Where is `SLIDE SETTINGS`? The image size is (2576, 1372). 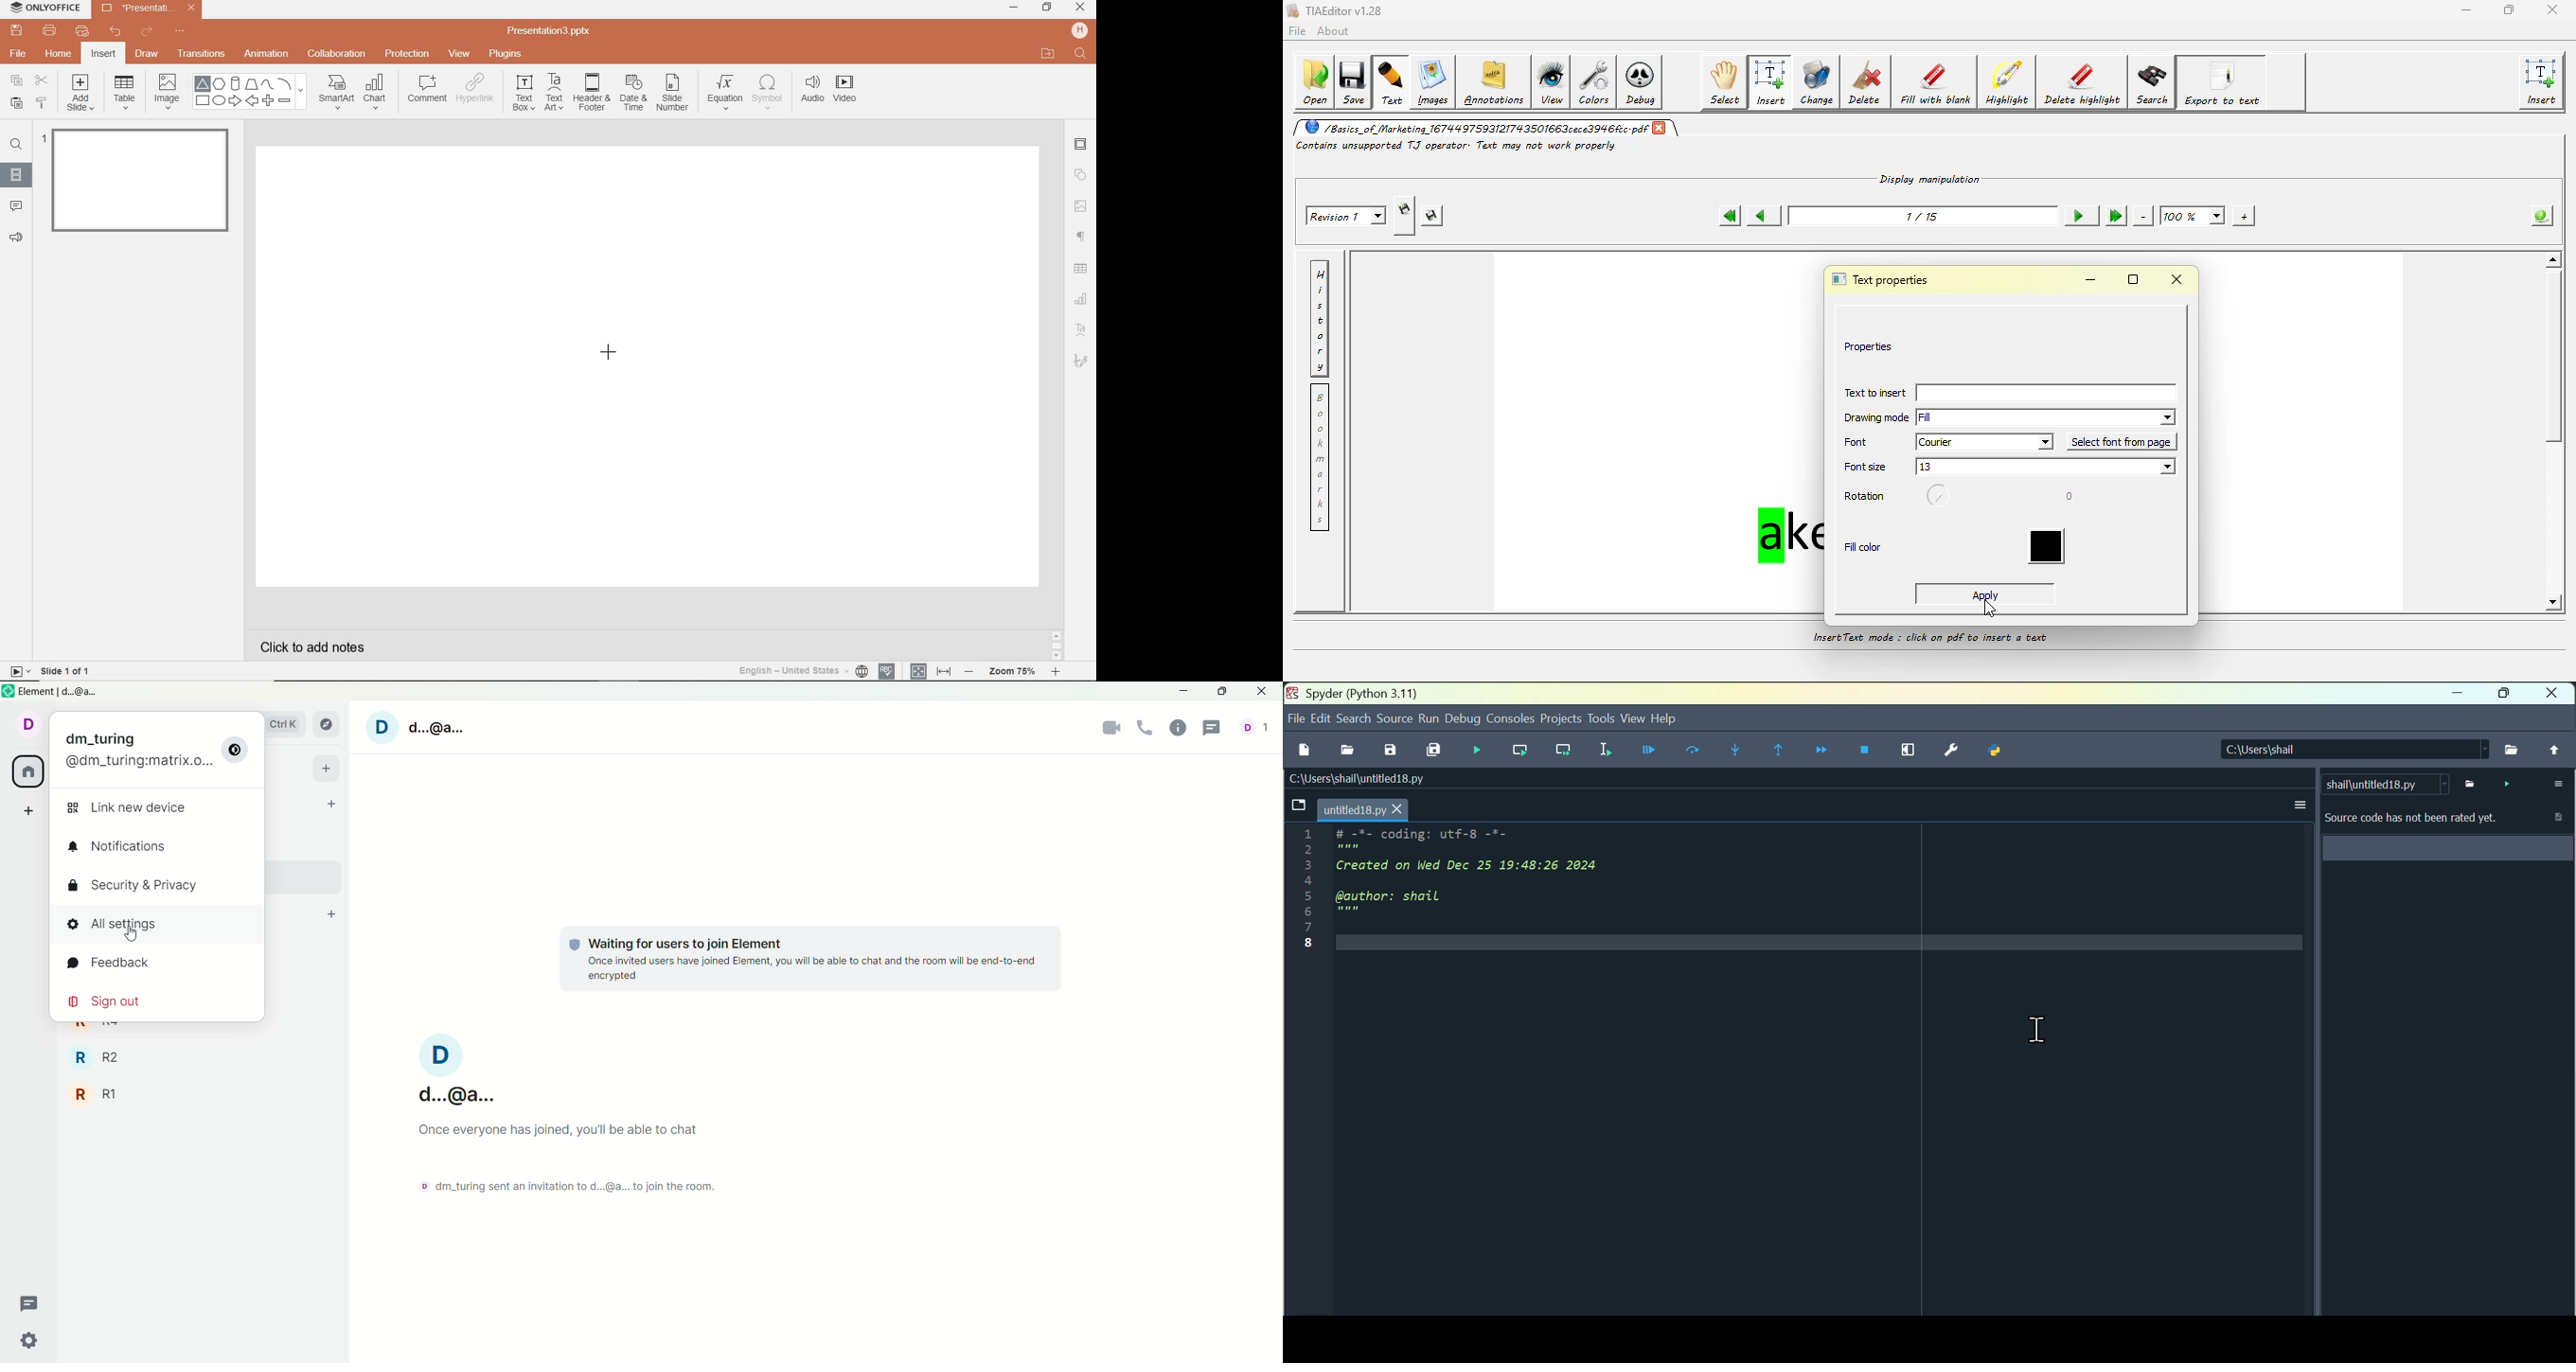
SLIDE SETTINGS is located at coordinates (1081, 145).